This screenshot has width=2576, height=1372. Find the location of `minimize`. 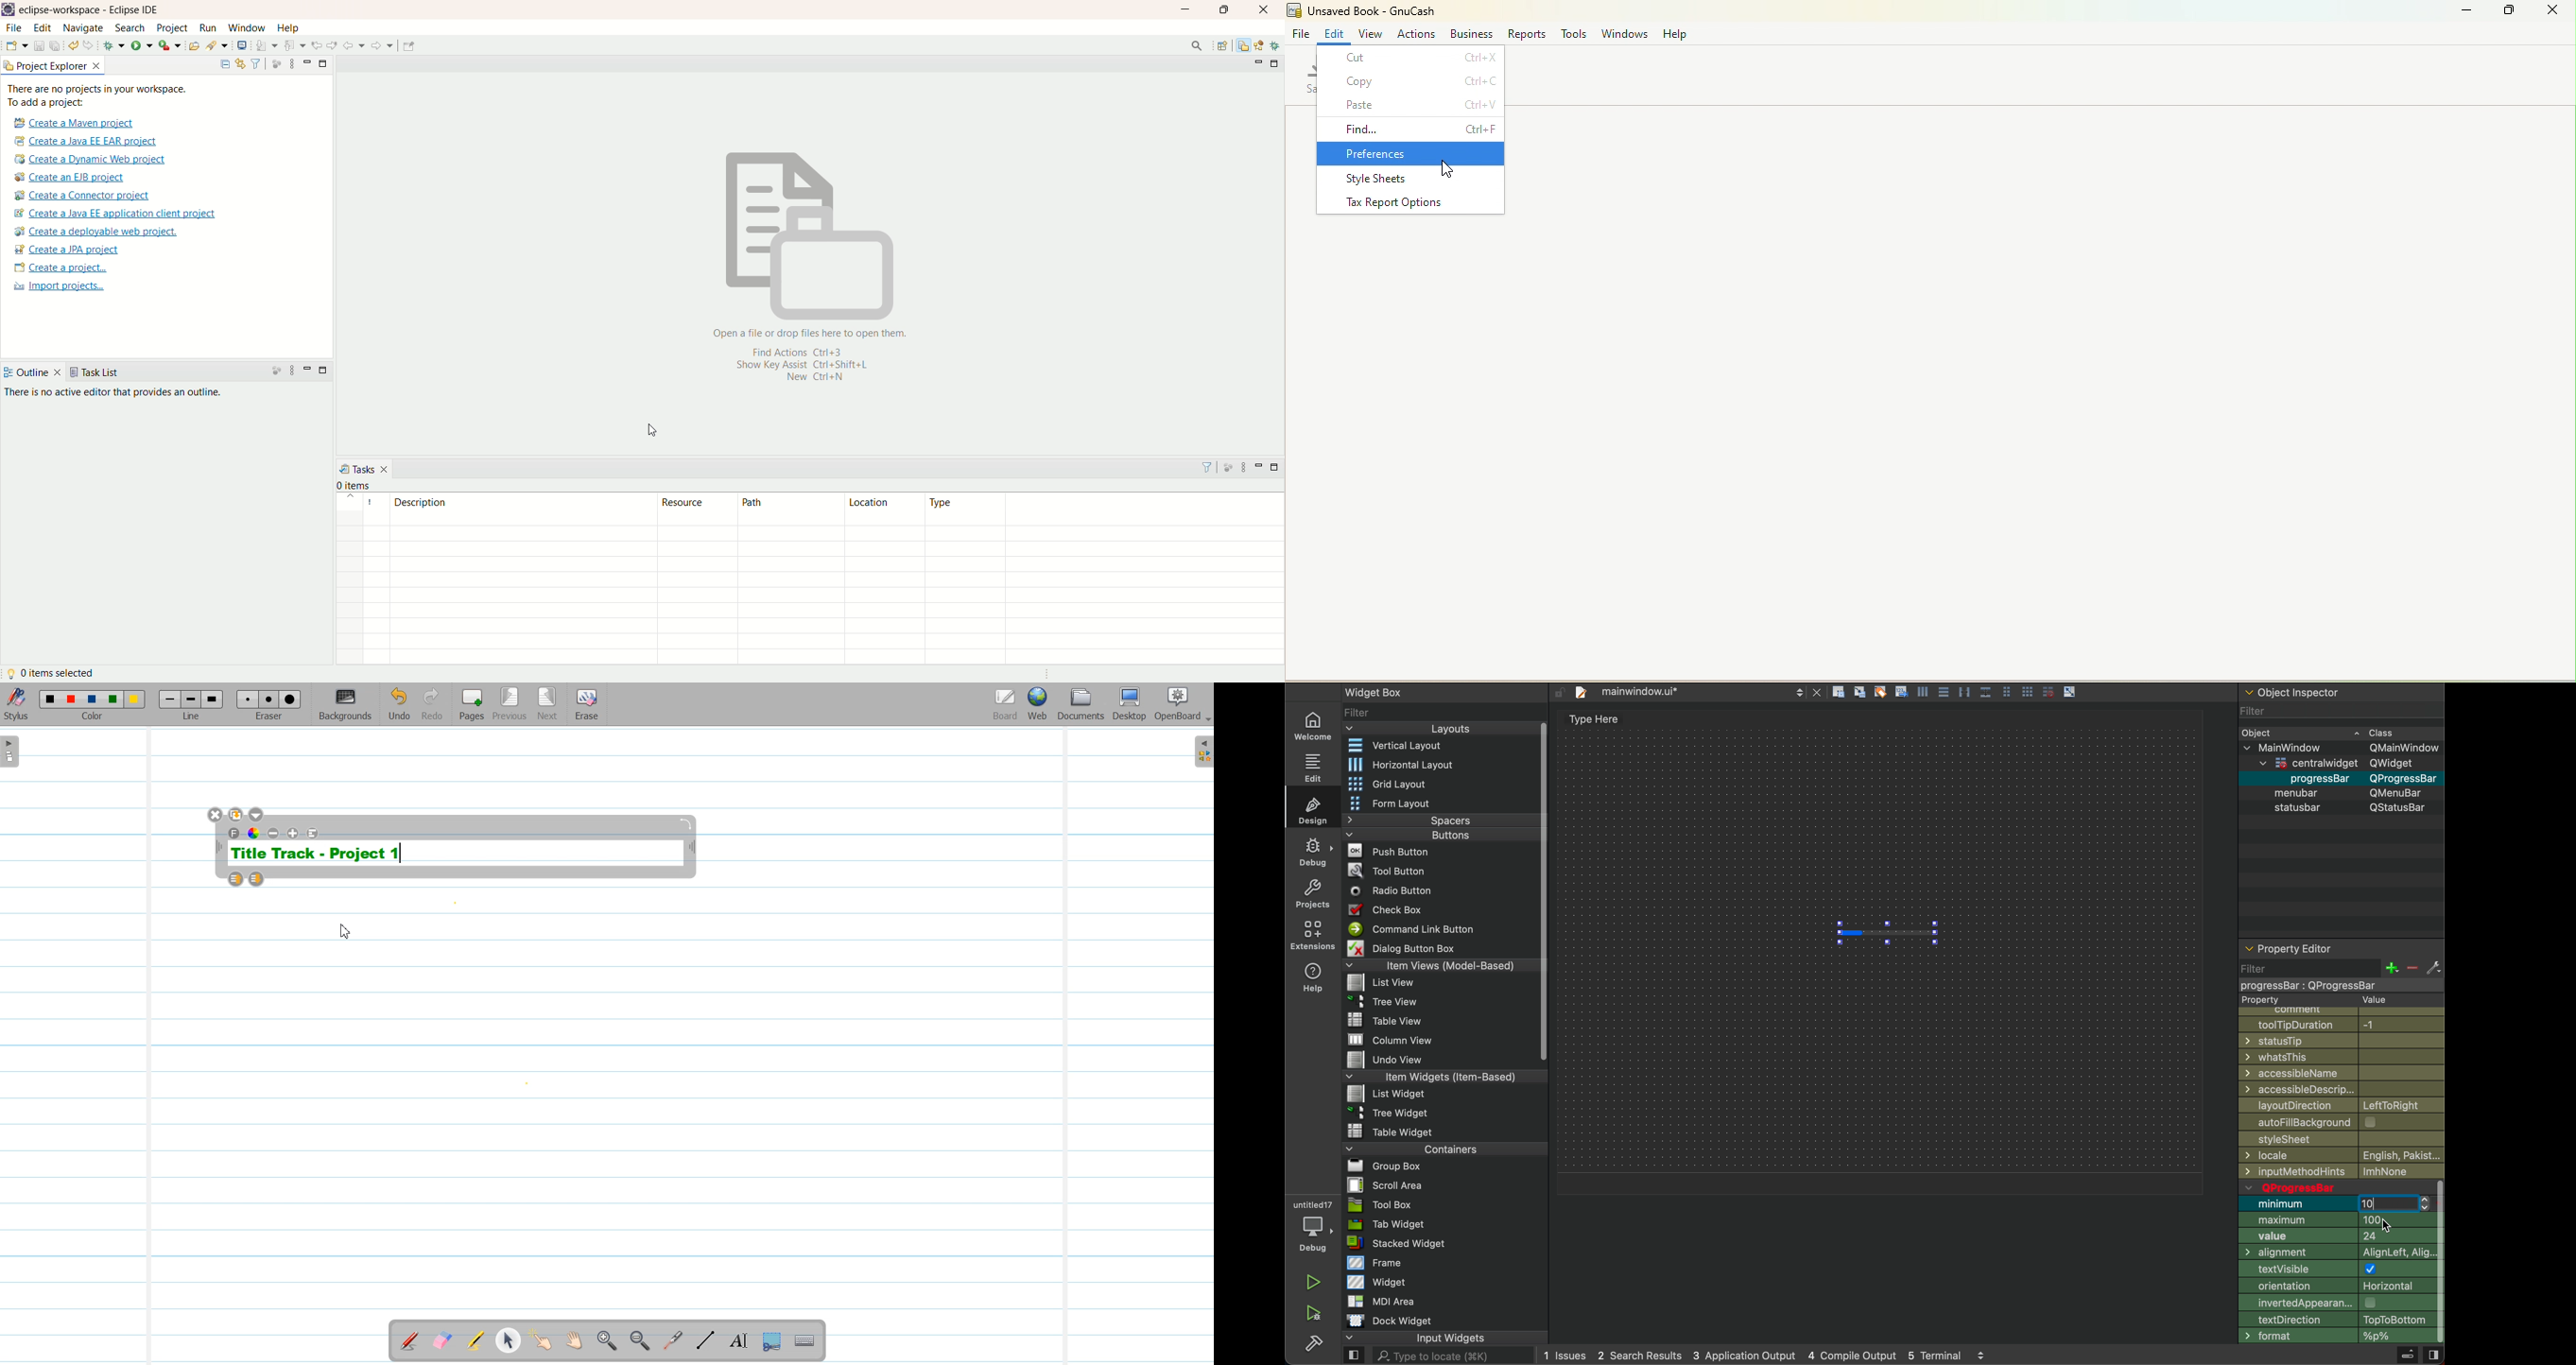

minimize is located at coordinates (1256, 63).